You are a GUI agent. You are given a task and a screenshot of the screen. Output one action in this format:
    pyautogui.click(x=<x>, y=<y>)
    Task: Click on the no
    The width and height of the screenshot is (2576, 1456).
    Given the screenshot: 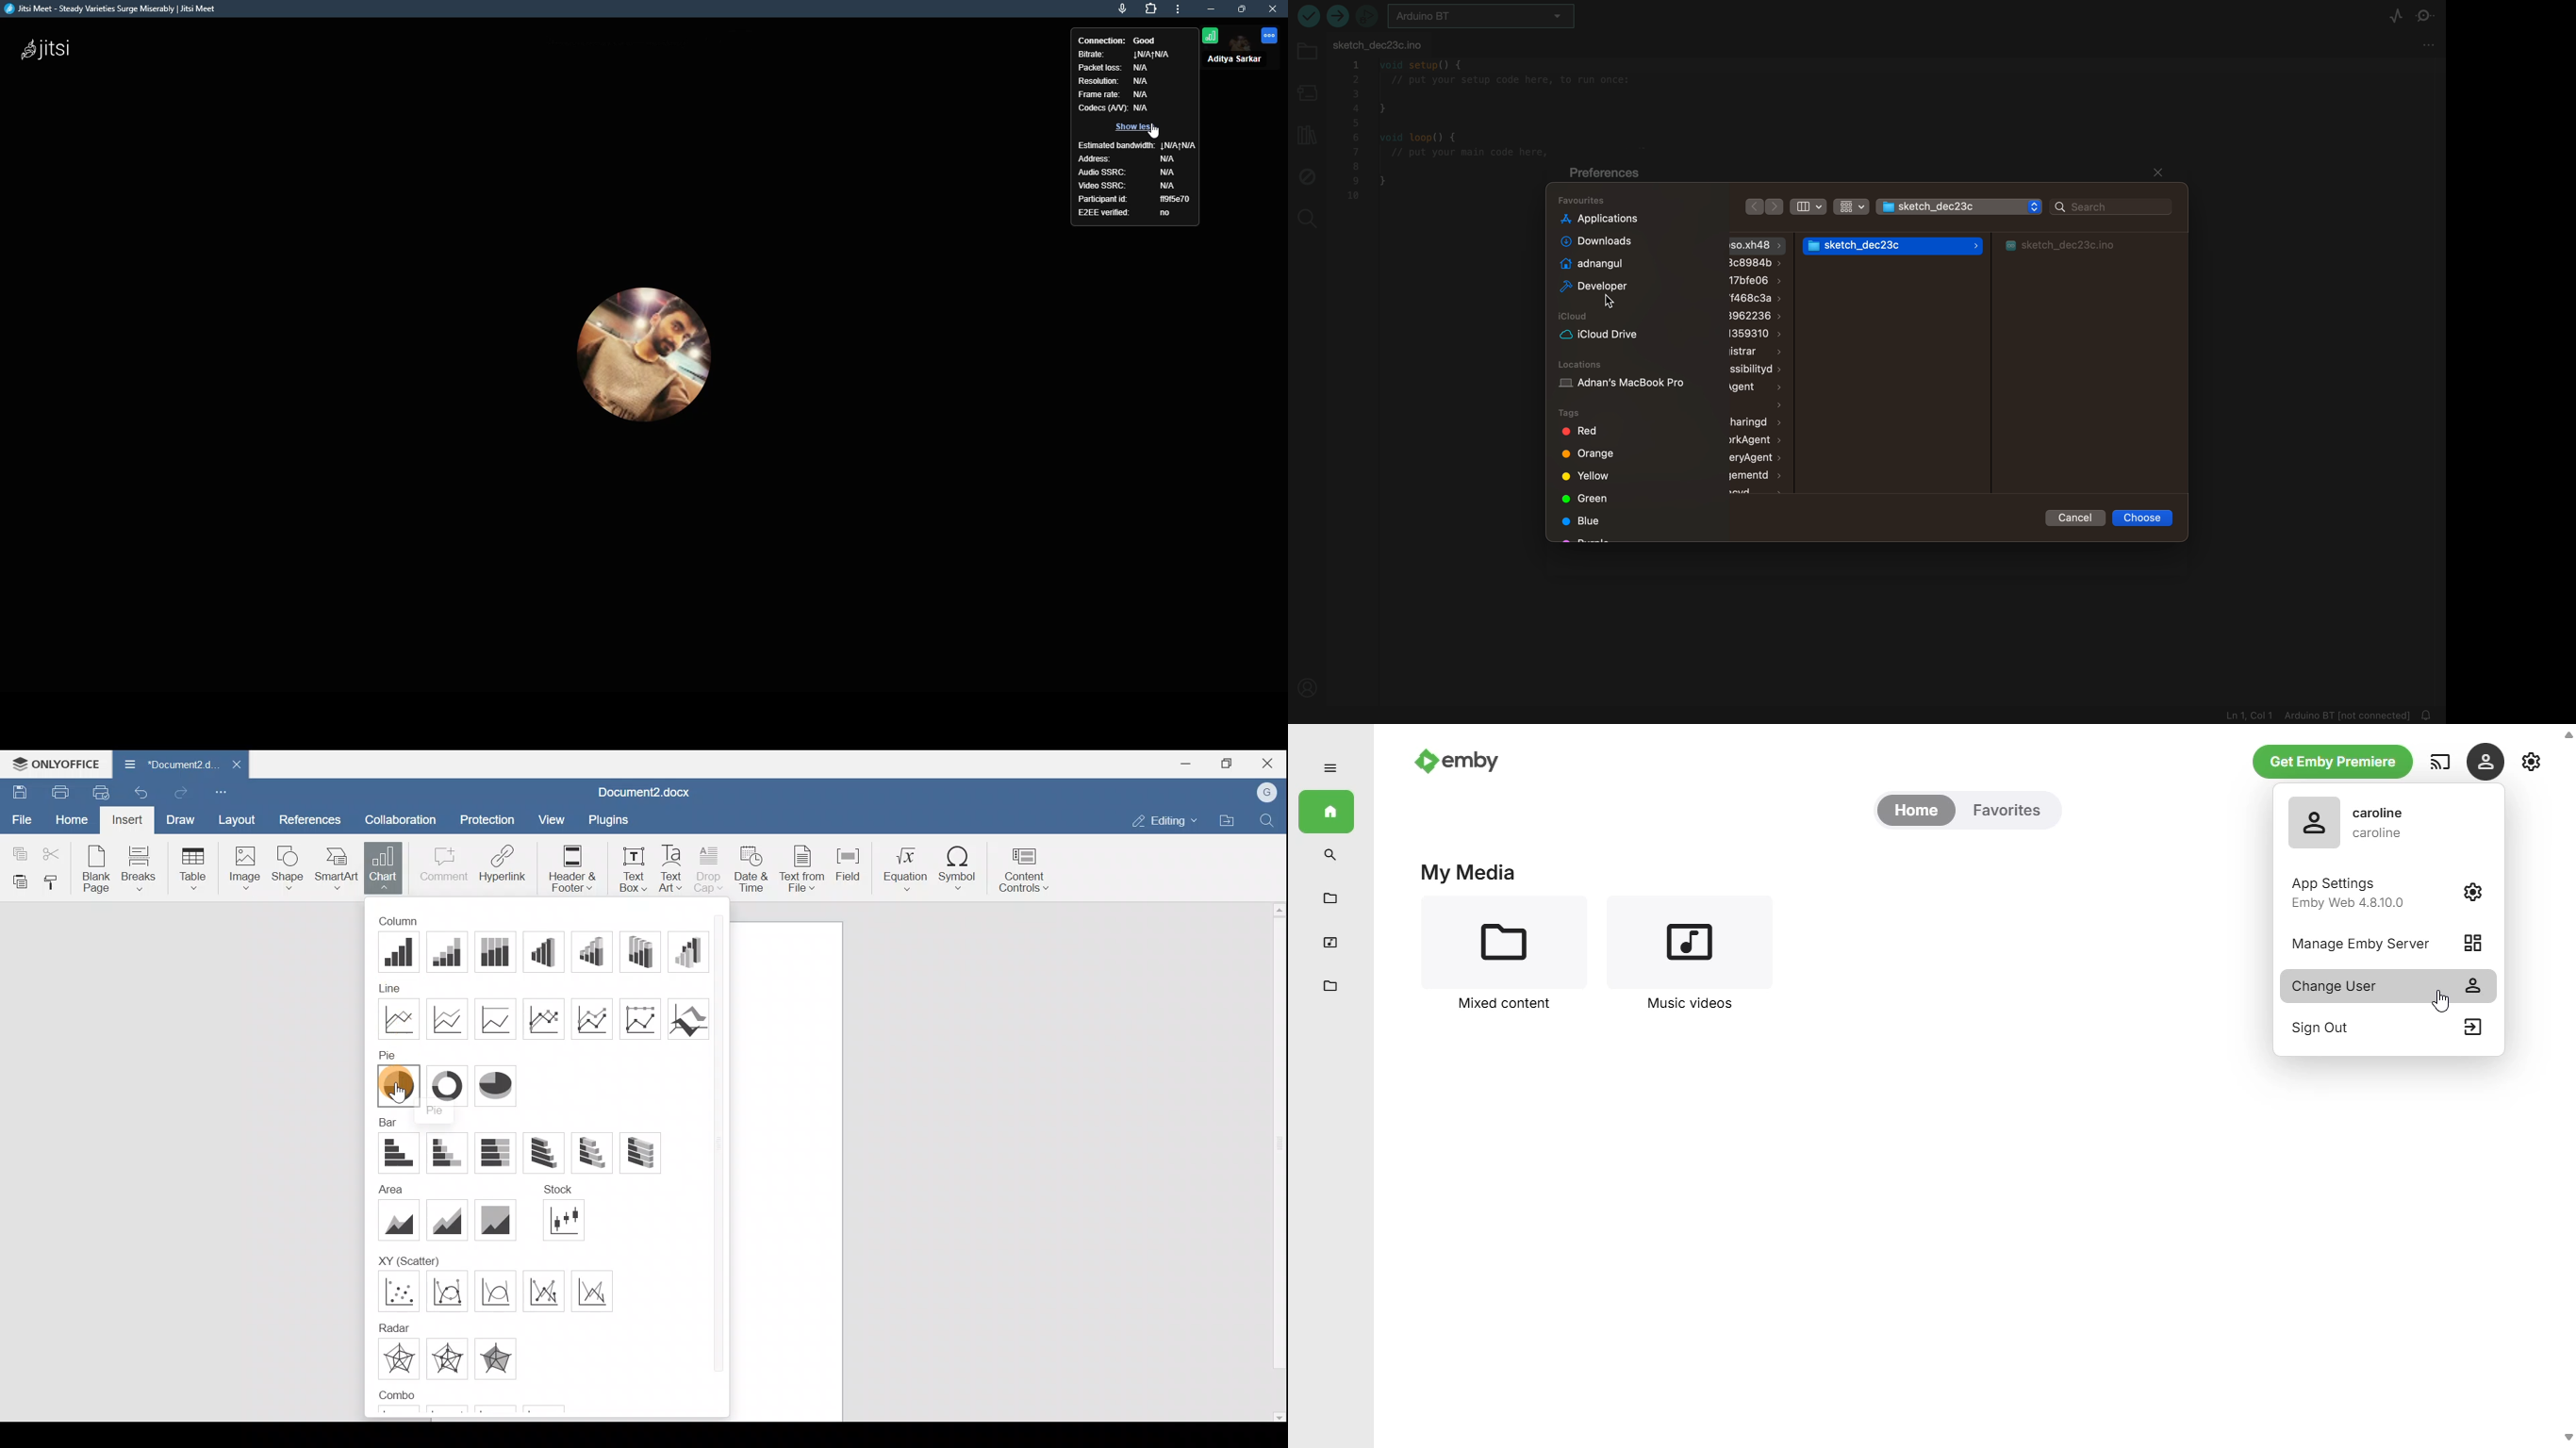 What is the action you would take?
    pyautogui.click(x=1167, y=213)
    